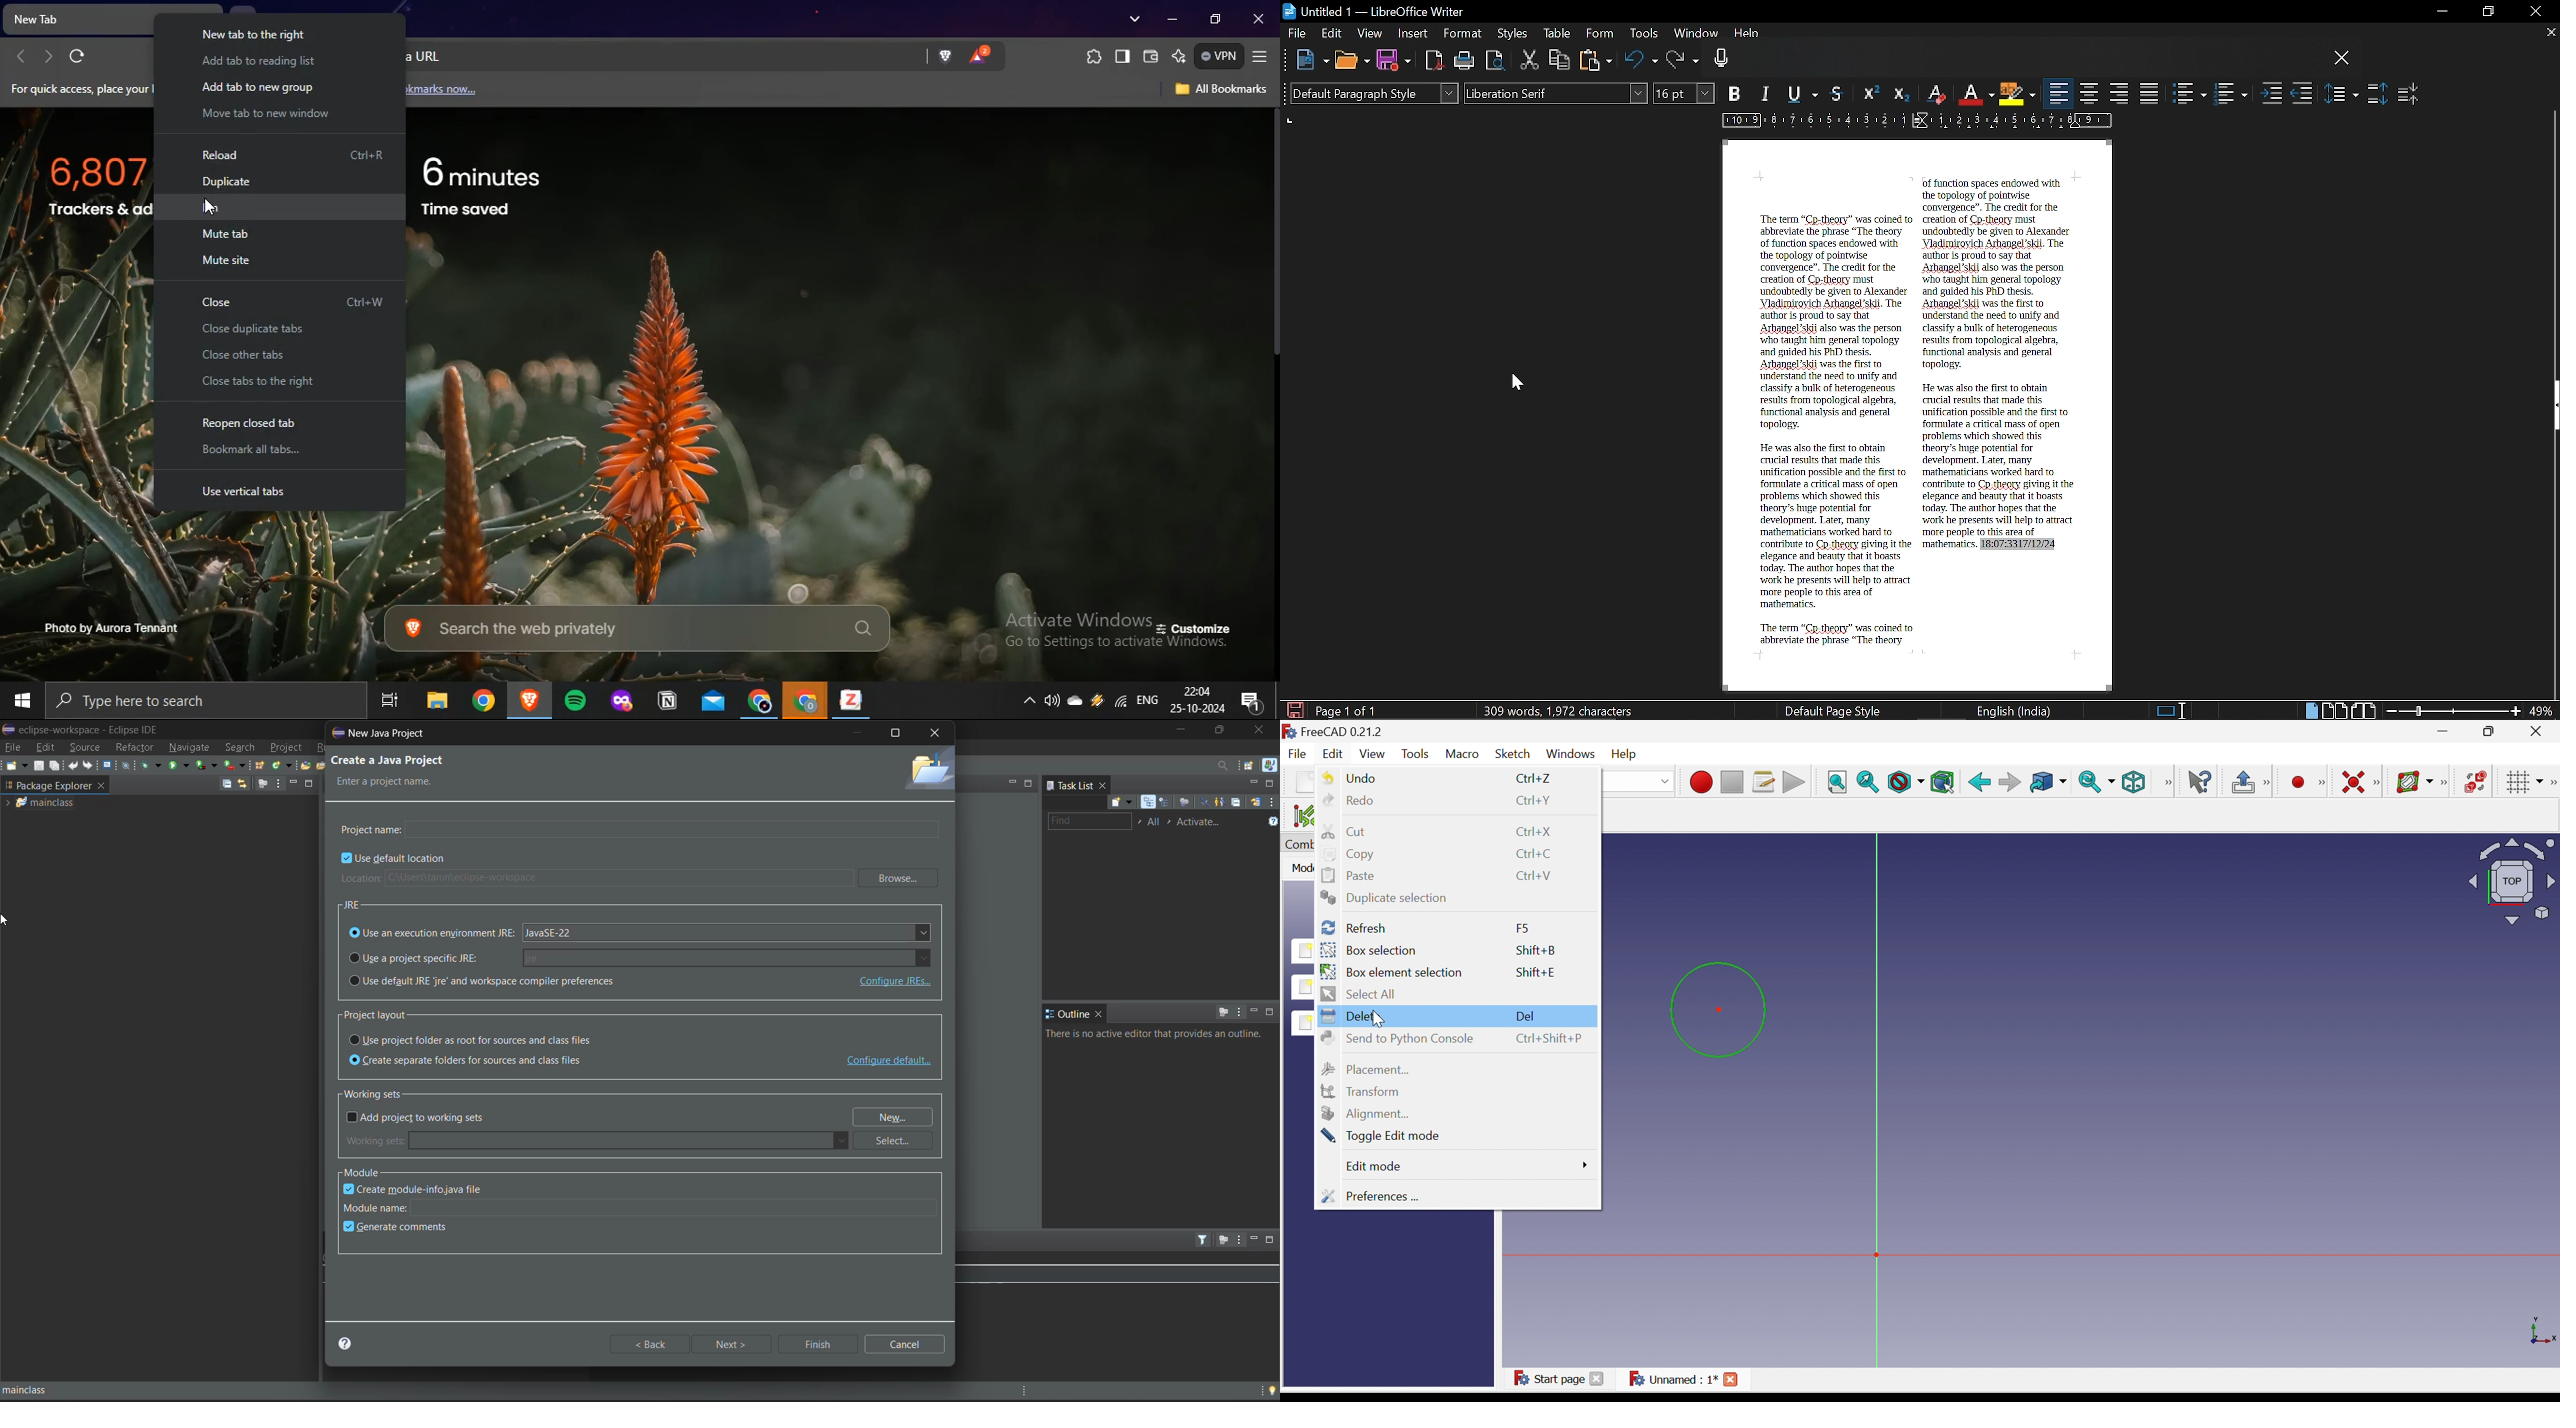 The height and width of the screenshot is (1428, 2576). What do you see at coordinates (2518, 782) in the screenshot?
I see `Toggle grid` at bounding box center [2518, 782].